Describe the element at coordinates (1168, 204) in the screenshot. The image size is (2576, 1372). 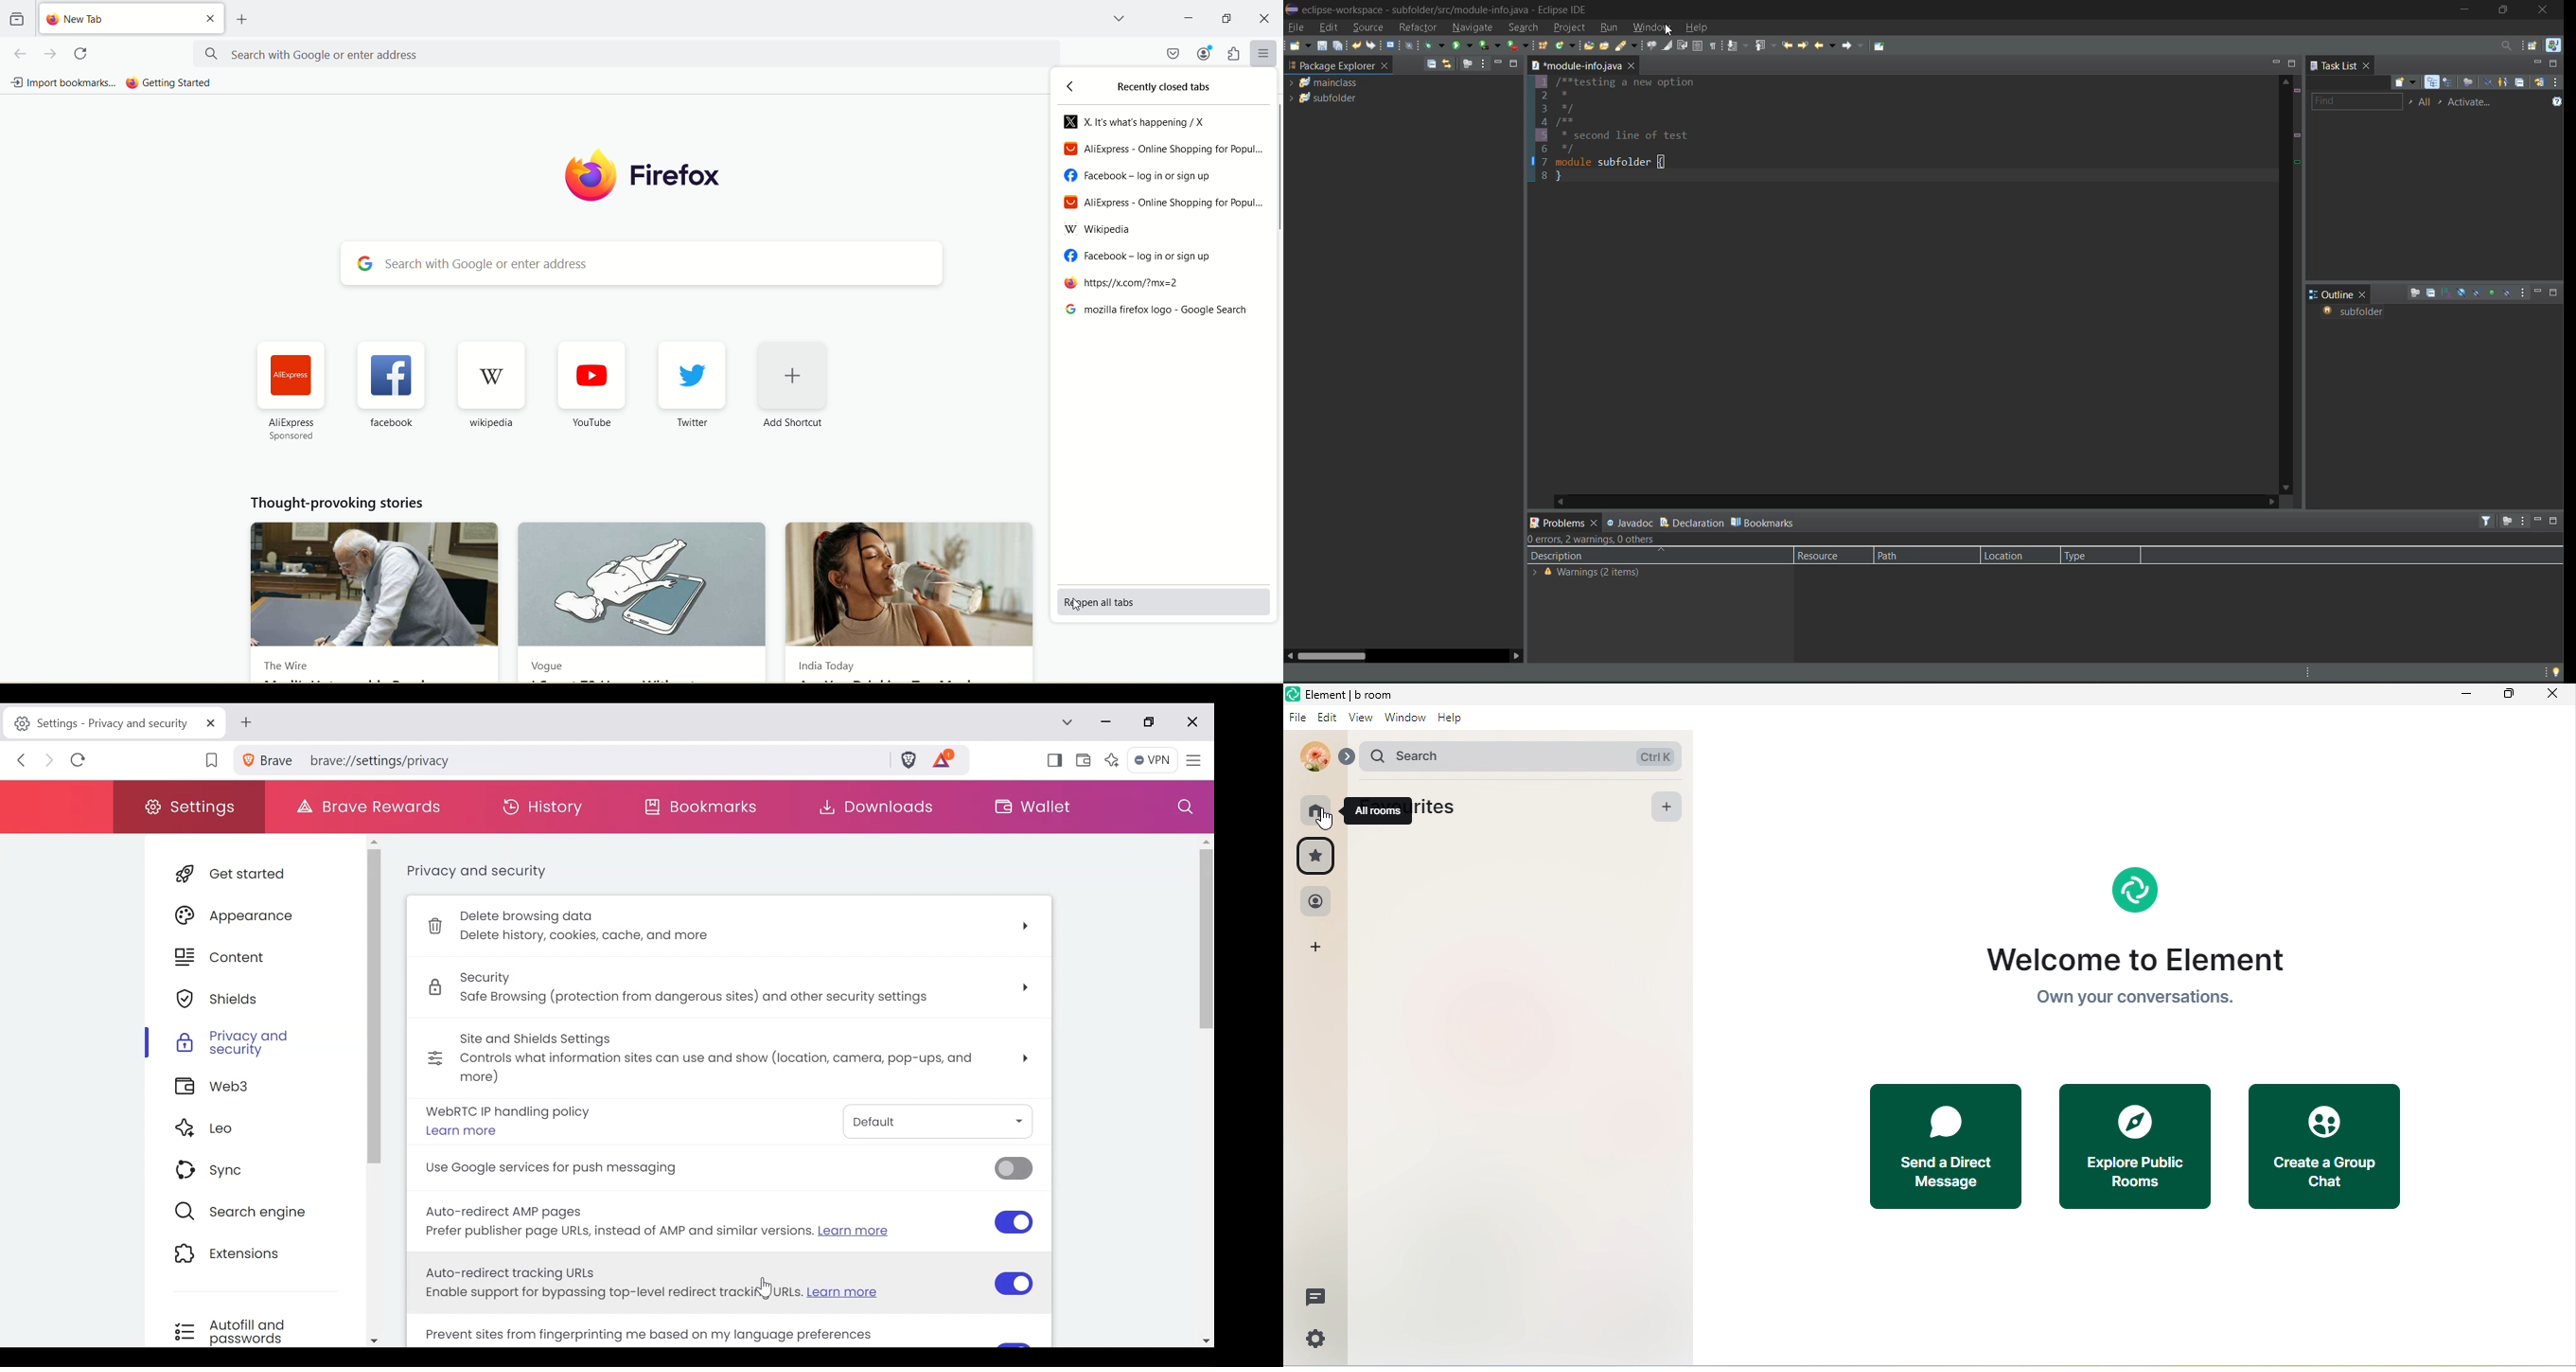
I see `Aliexpress` at that location.